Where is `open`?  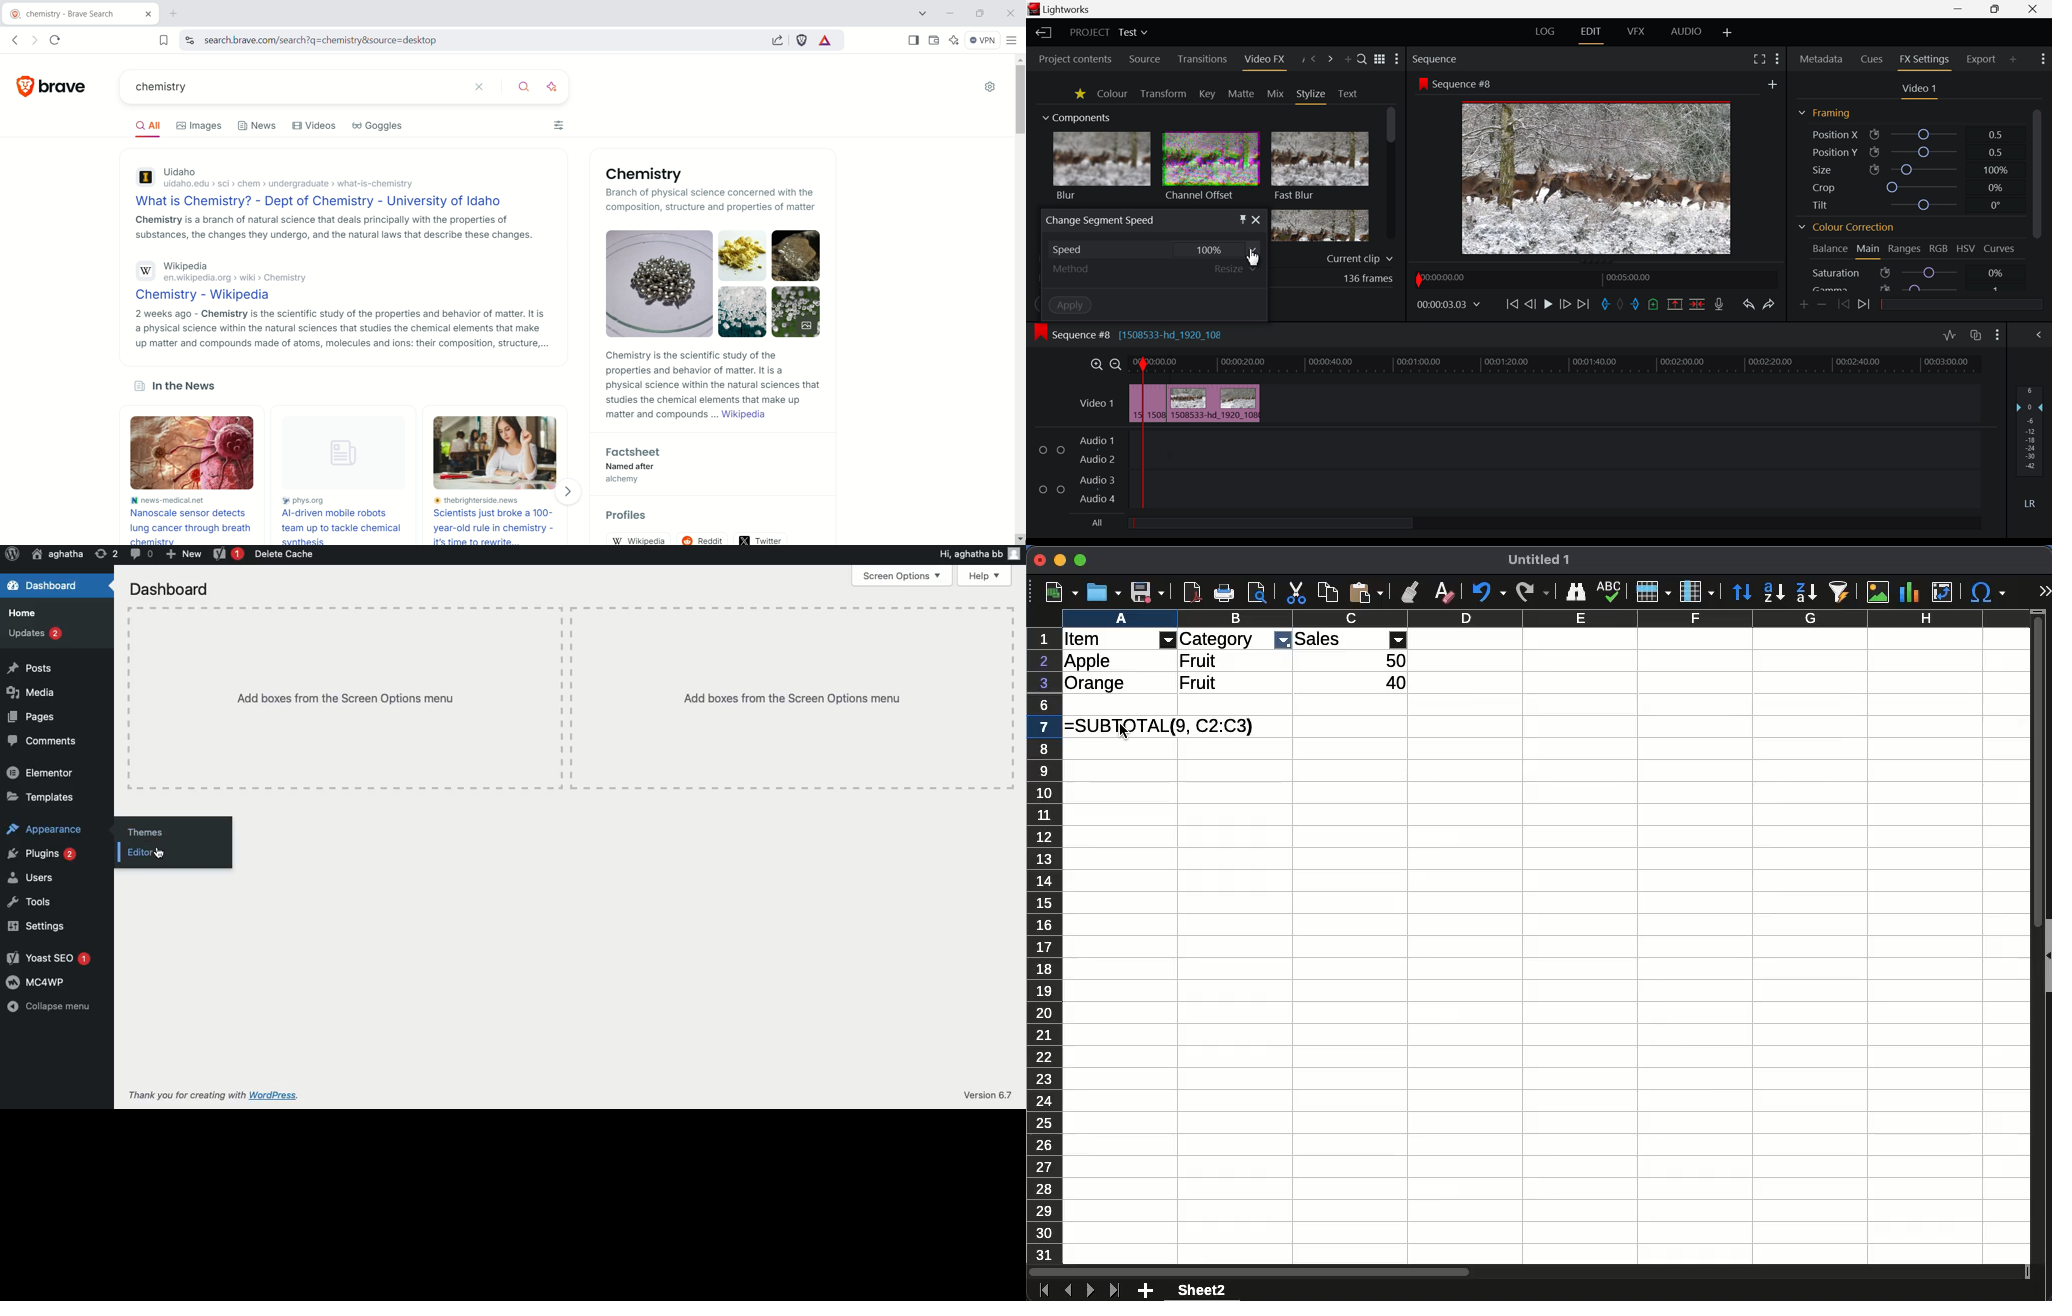 open is located at coordinates (1105, 592).